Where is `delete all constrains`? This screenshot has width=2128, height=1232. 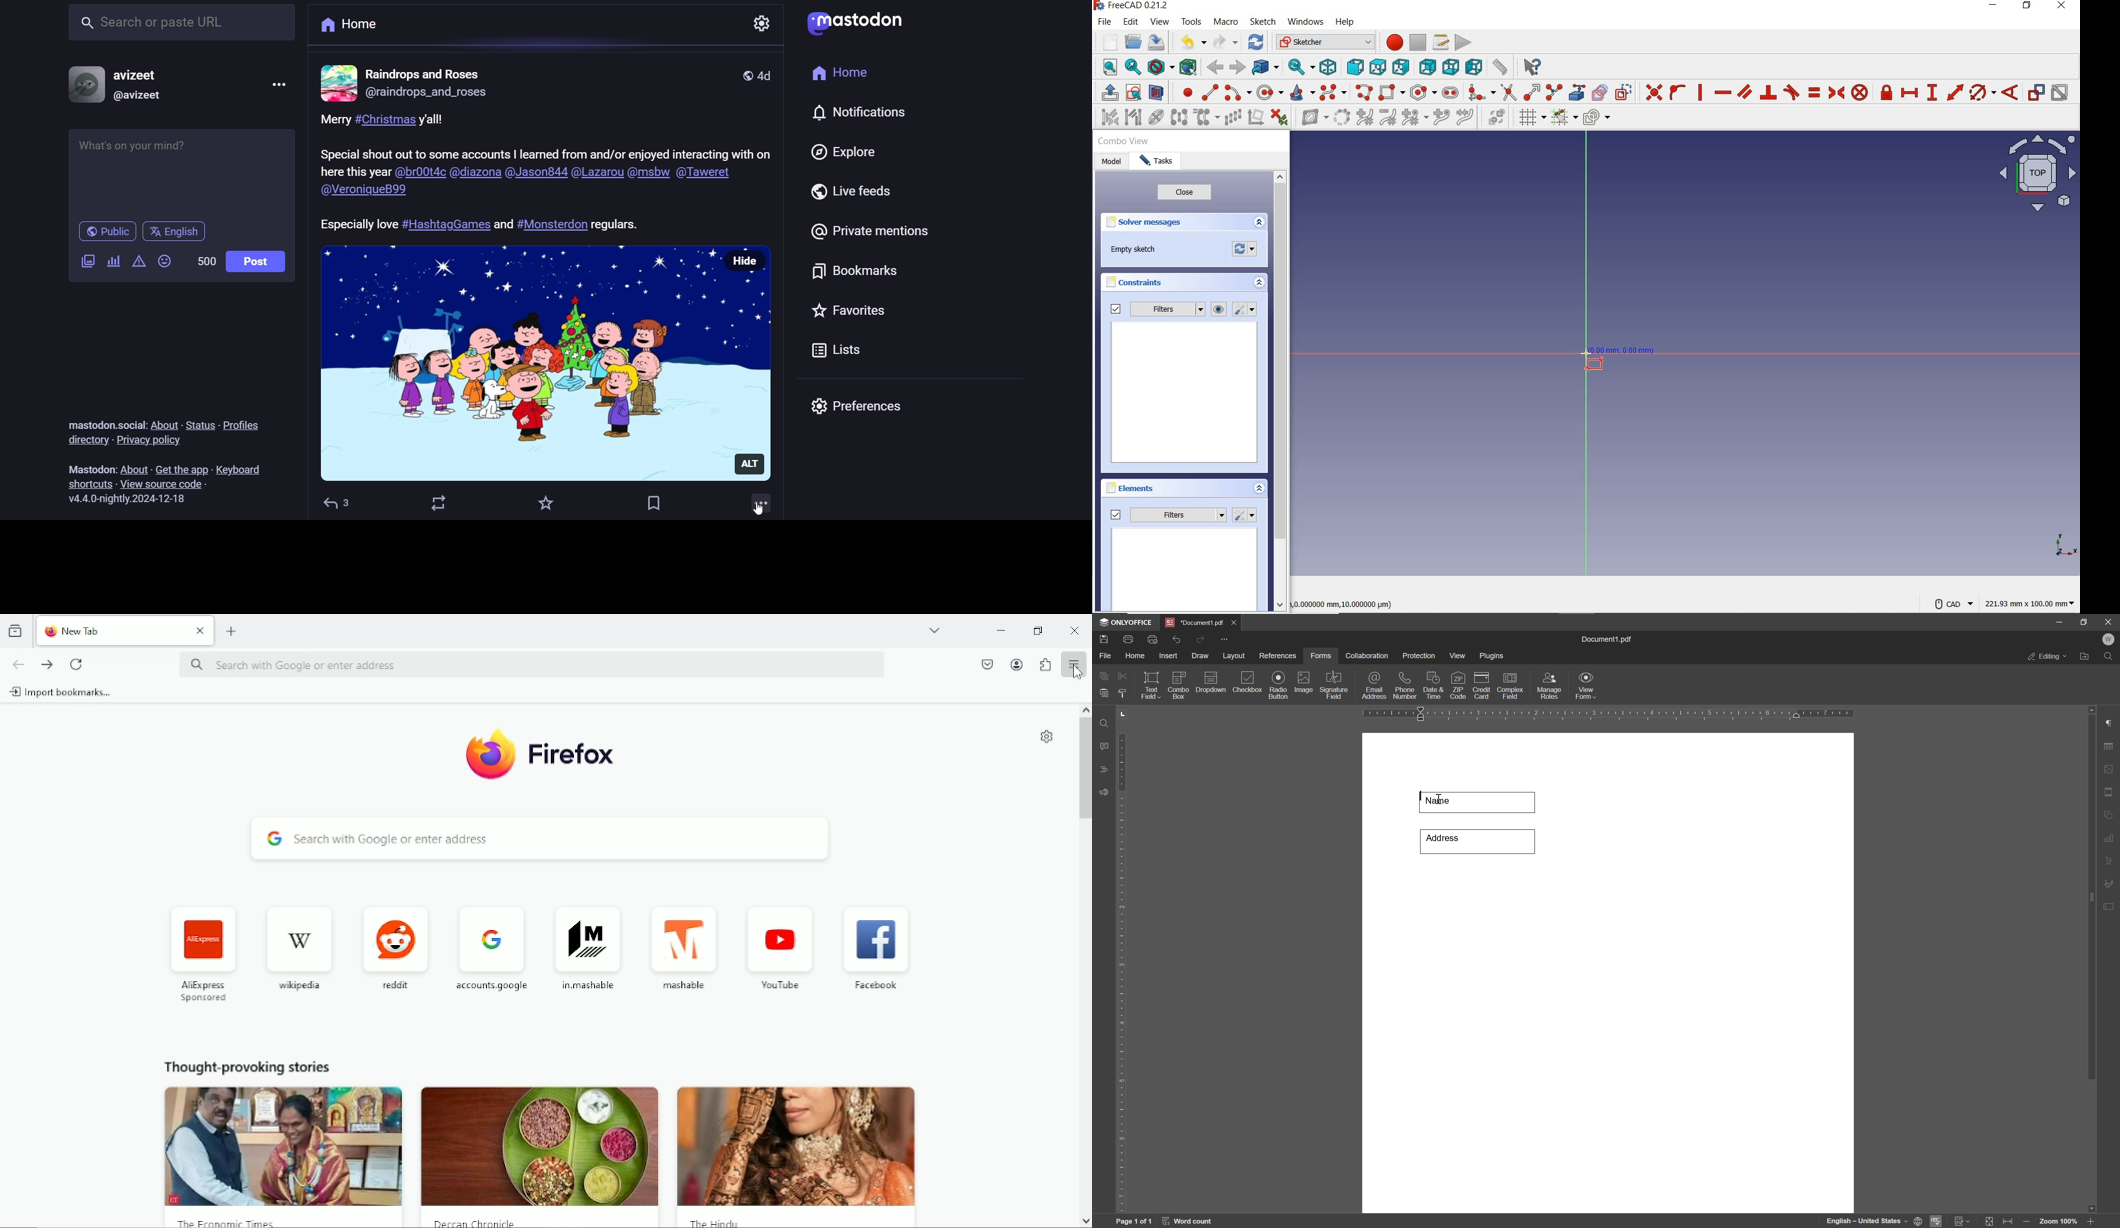 delete all constrains is located at coordinates (1280, 118).